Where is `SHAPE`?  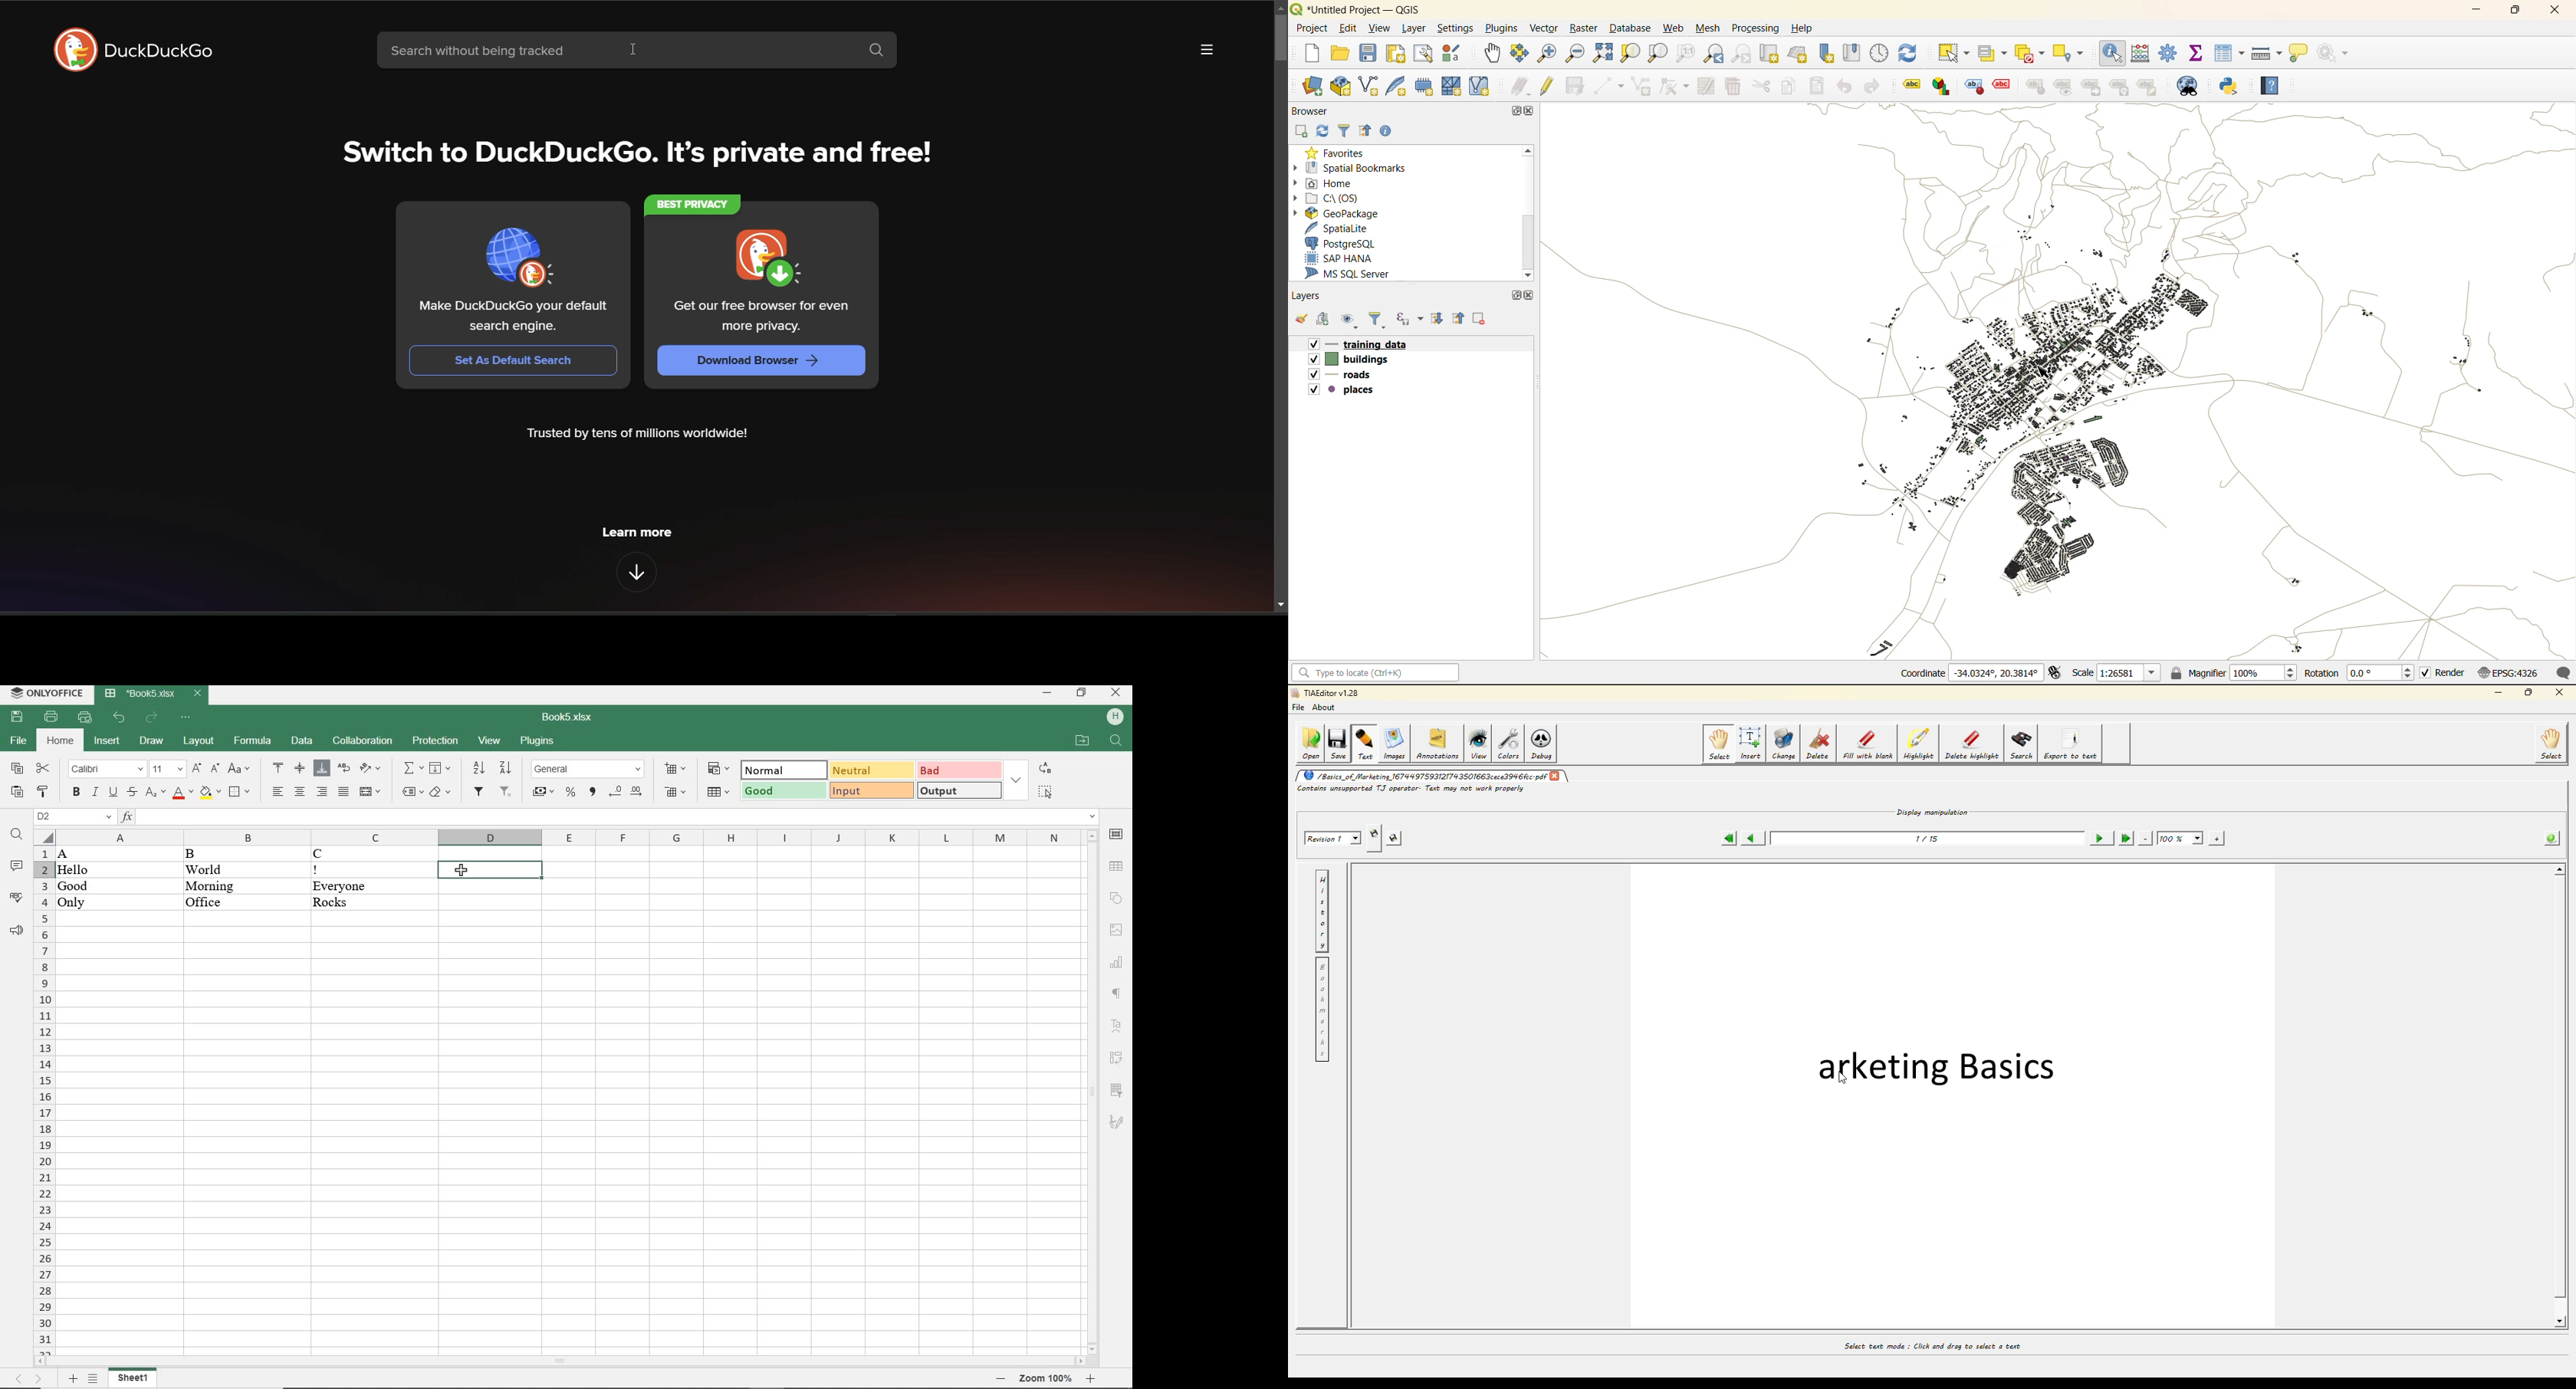 SHAPE is located at coordinates (1115, 896).